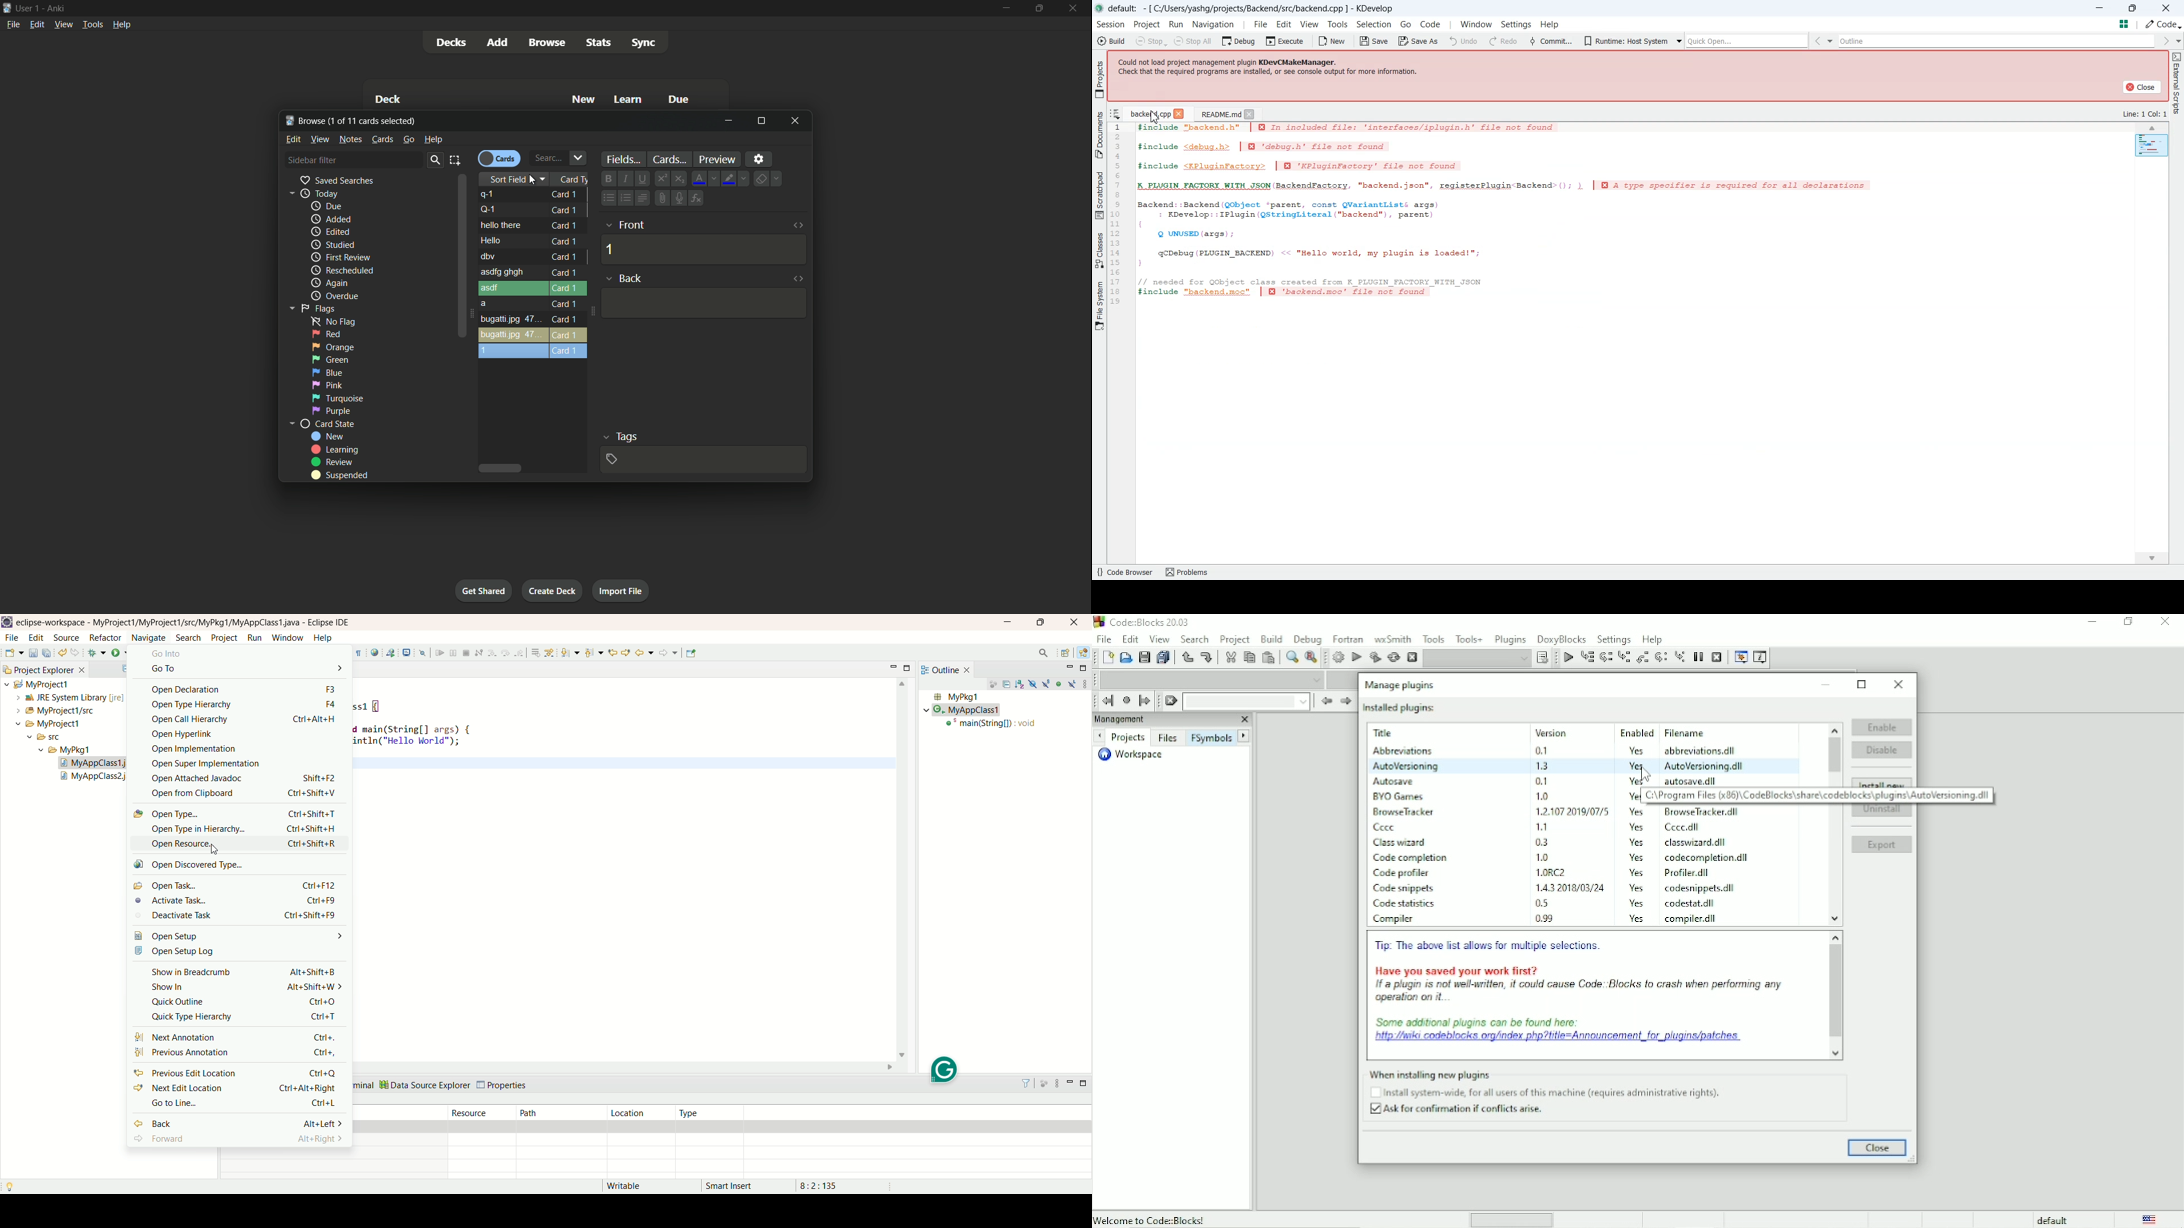 This screenshot has width=2184, height=1232. I want to click on abbrevations.dll, so click(1701, 751).